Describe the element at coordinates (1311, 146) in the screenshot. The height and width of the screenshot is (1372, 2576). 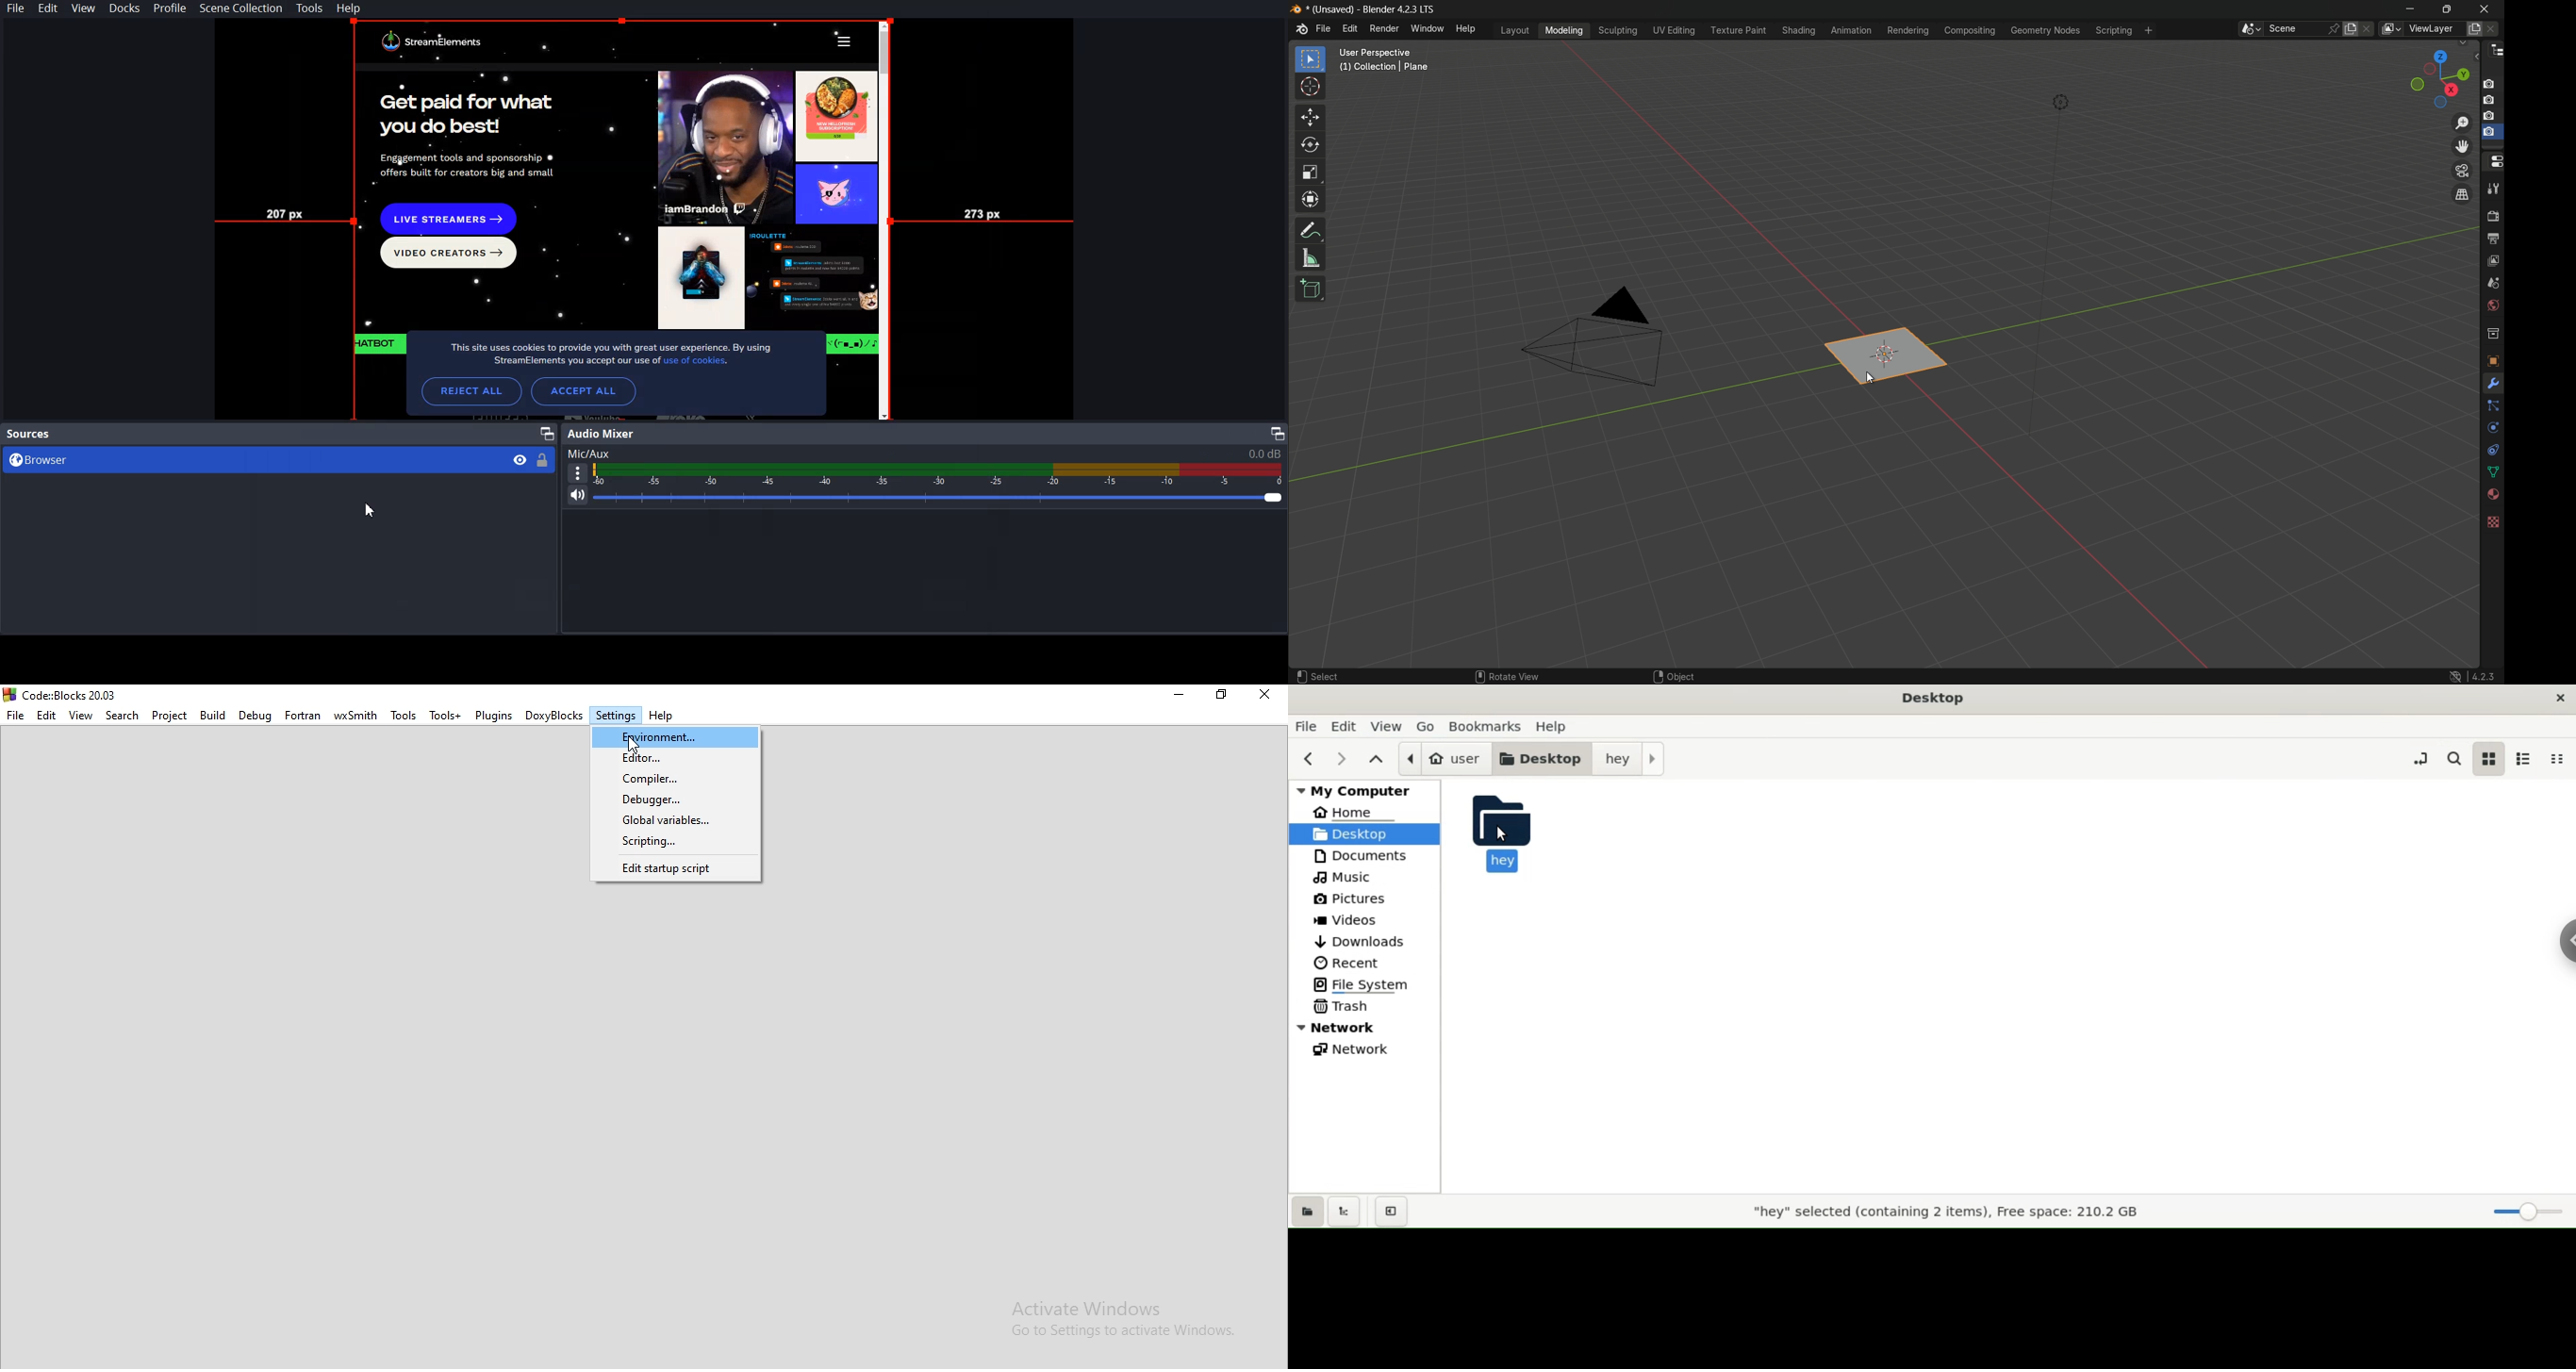
I see `rotate` at that location.